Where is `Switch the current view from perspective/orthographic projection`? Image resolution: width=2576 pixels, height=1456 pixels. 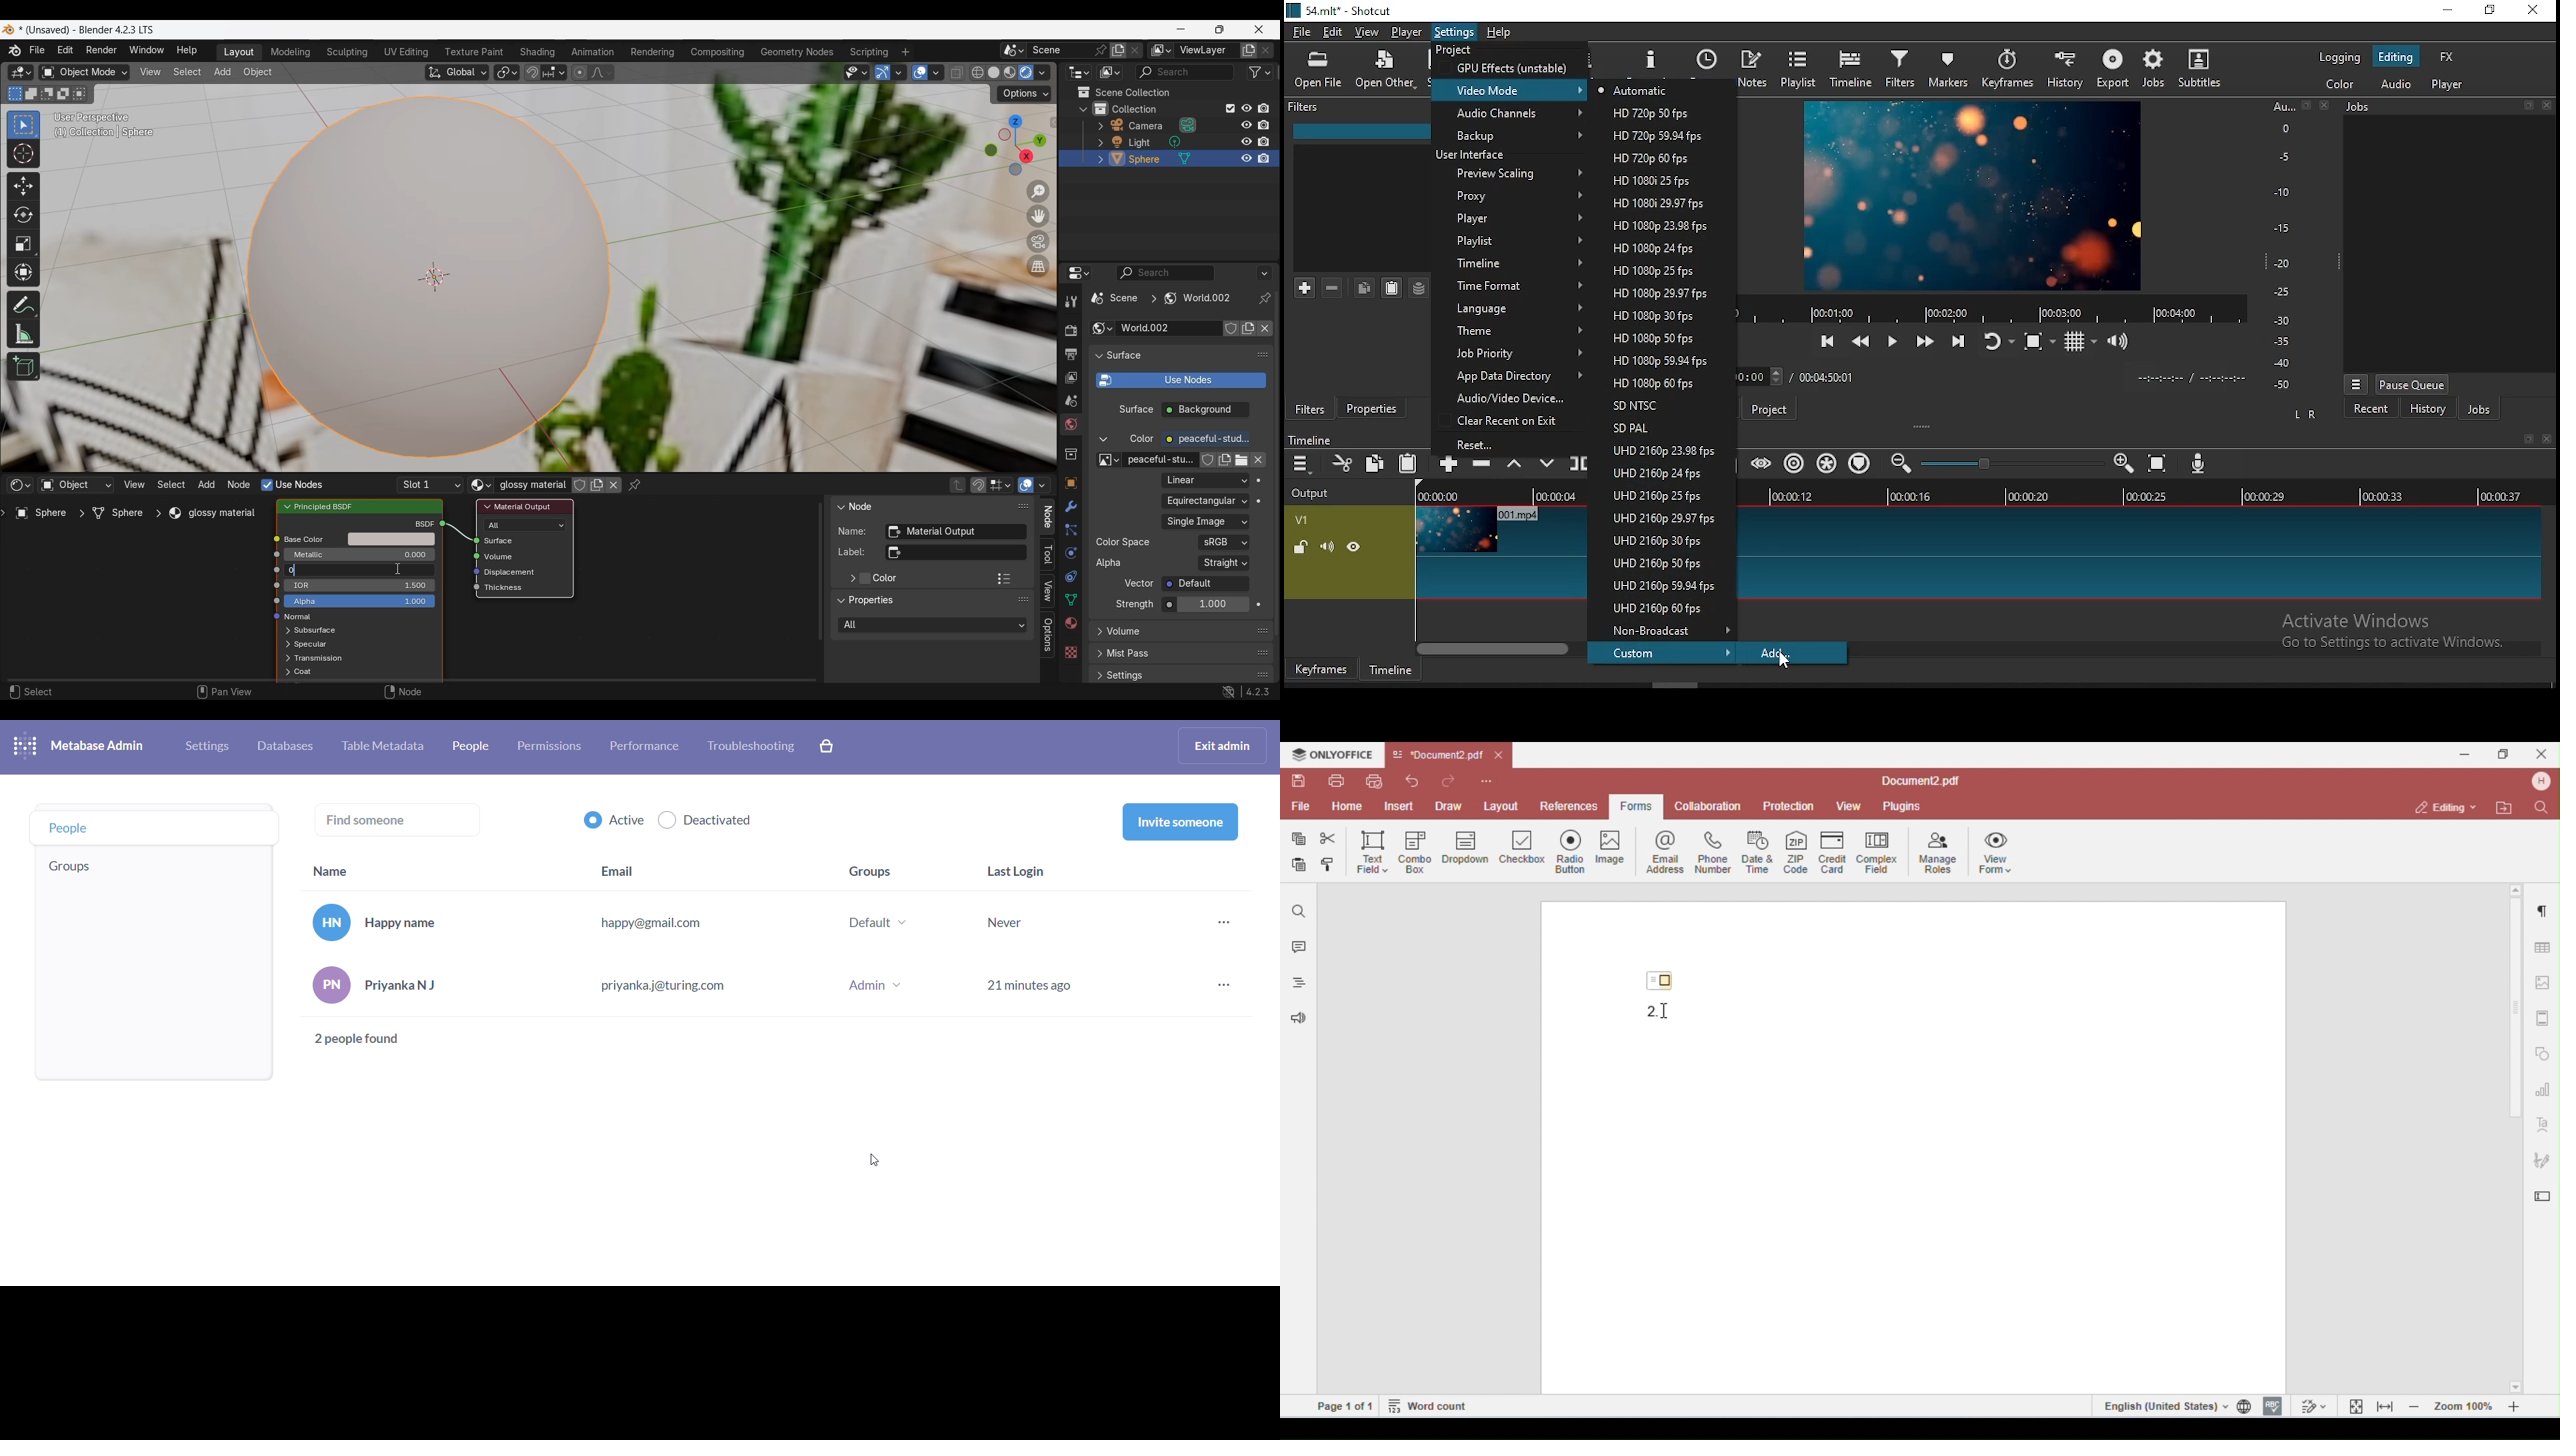 Switch the current view from perspective/orthographic projection is located at coordinates (1039, 266).